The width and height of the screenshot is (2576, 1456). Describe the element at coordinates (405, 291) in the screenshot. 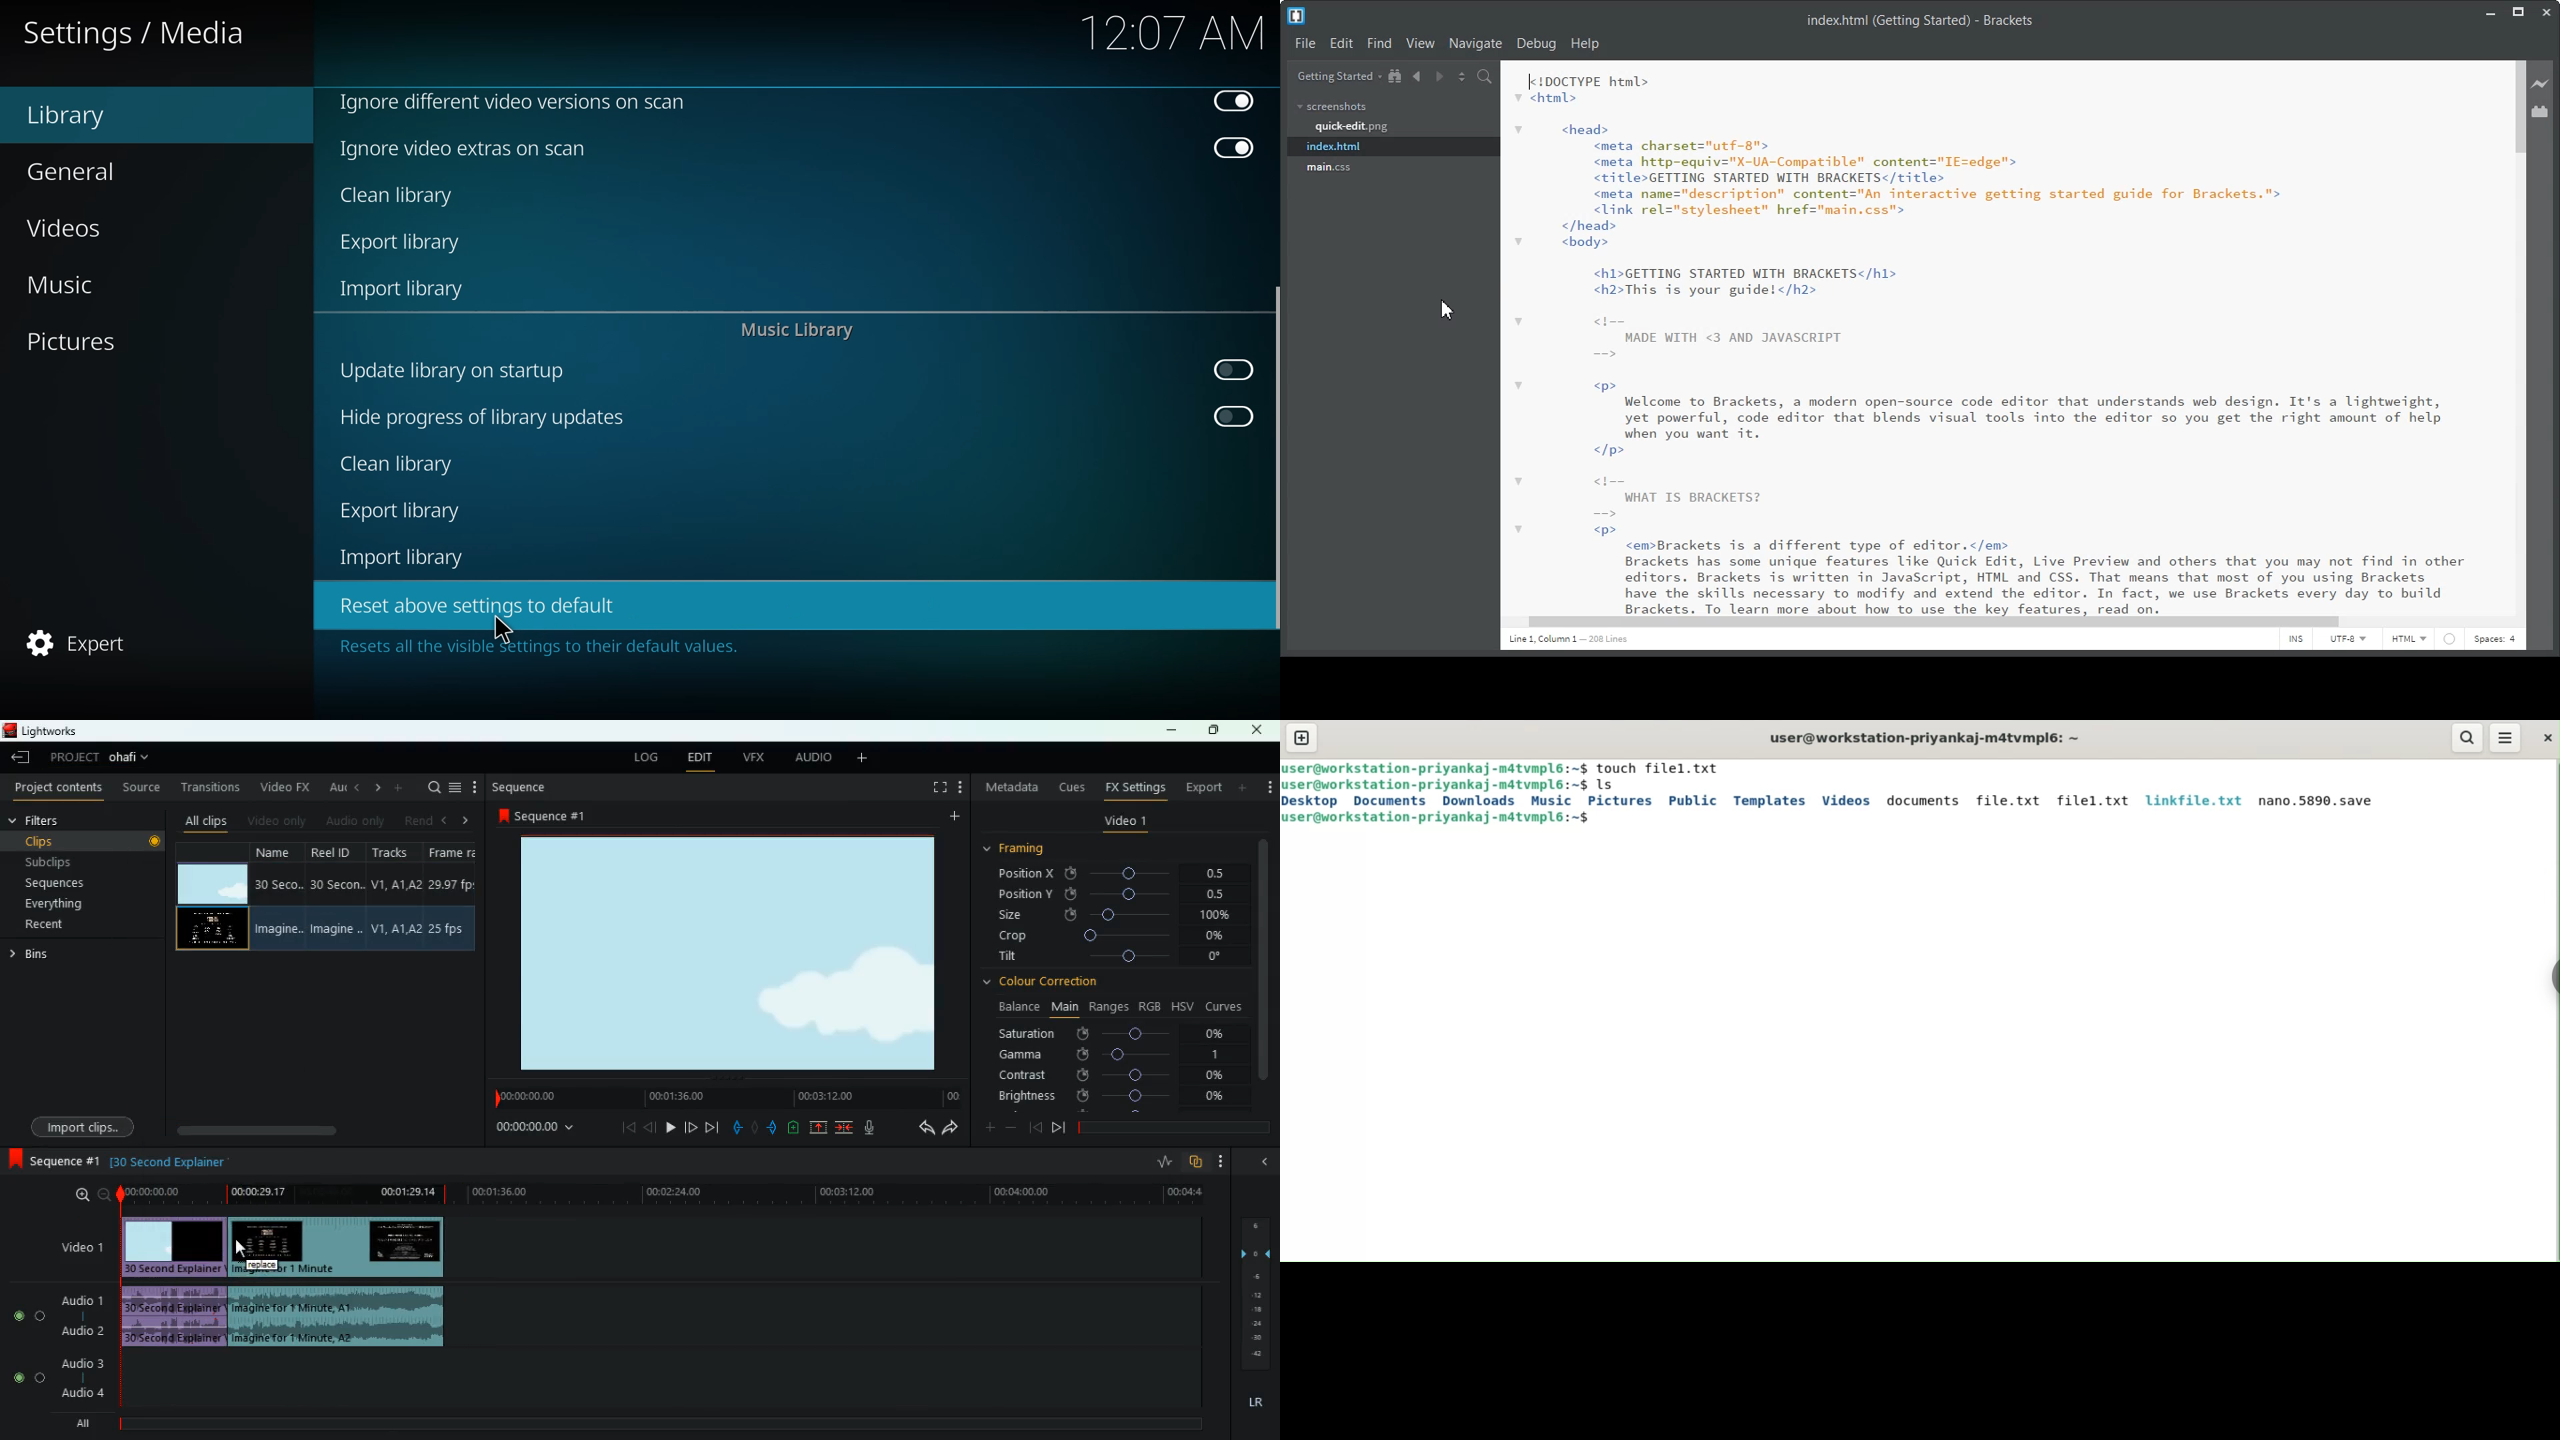

I see `import` at that location.